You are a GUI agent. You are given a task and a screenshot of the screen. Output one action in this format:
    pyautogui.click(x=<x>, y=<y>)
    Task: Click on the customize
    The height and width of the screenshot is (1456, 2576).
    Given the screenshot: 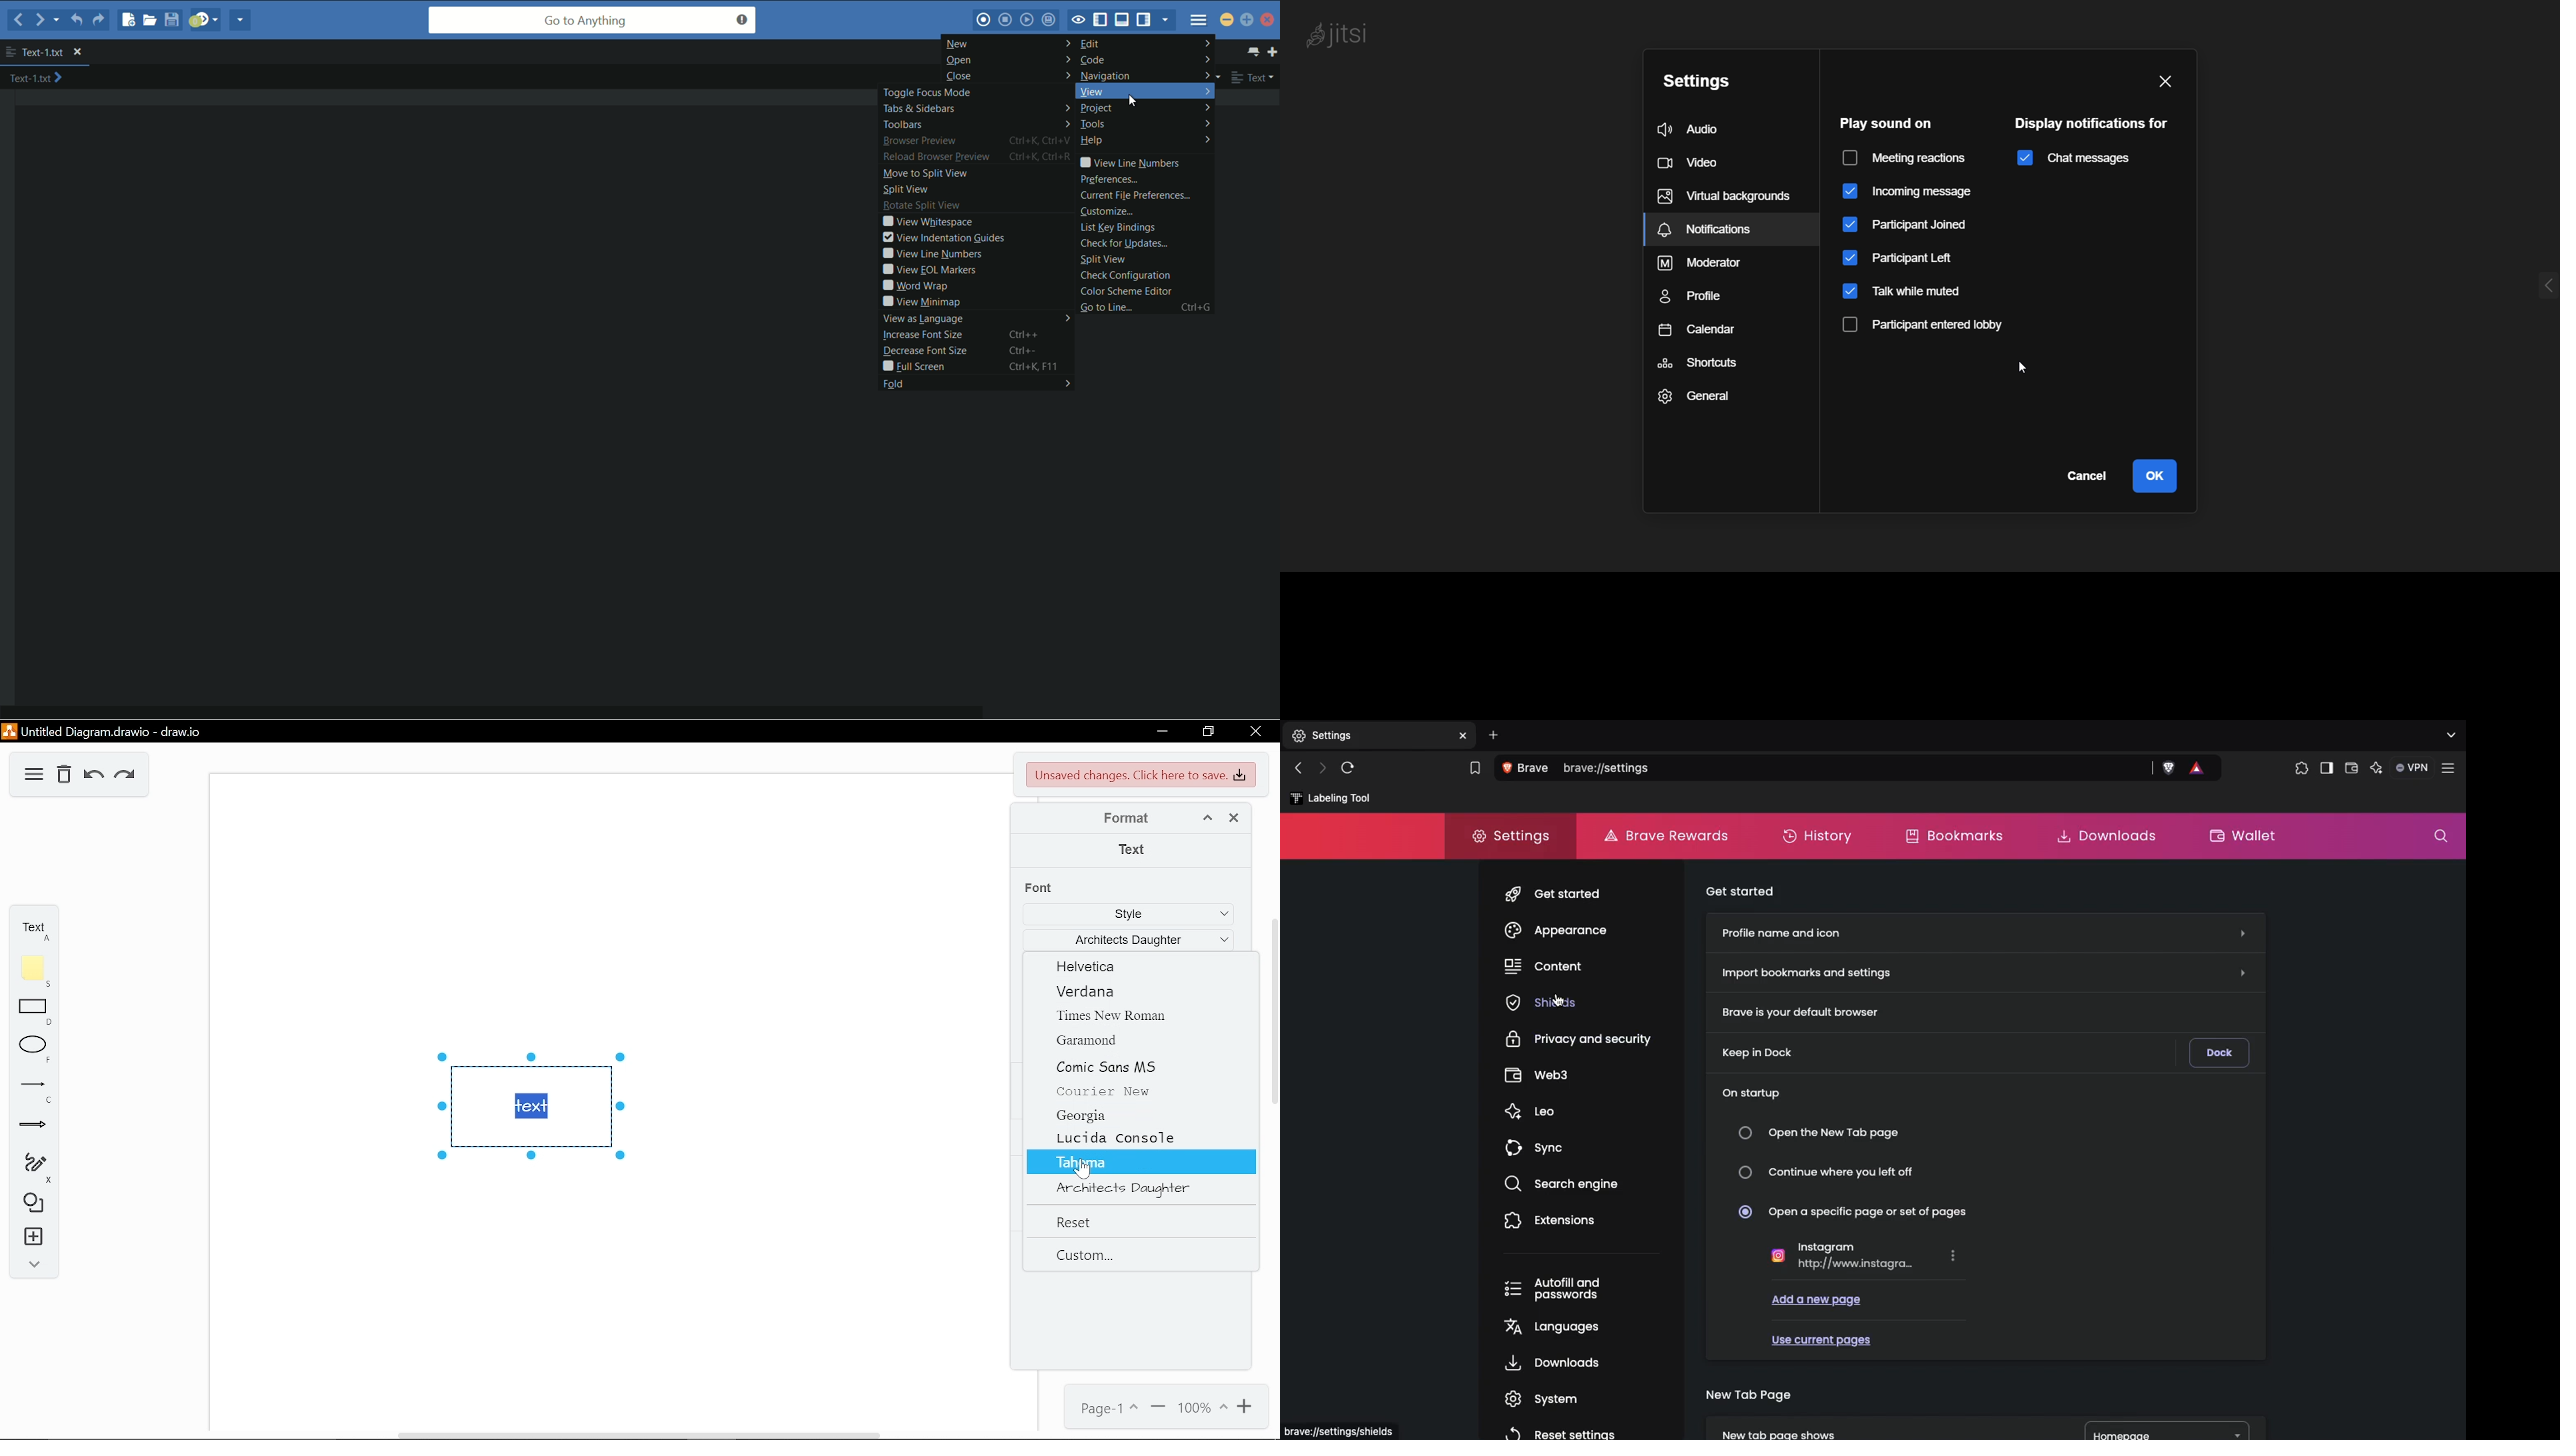 What is the action you would take?
    pyautogui.click(x=1106, y=211)
    